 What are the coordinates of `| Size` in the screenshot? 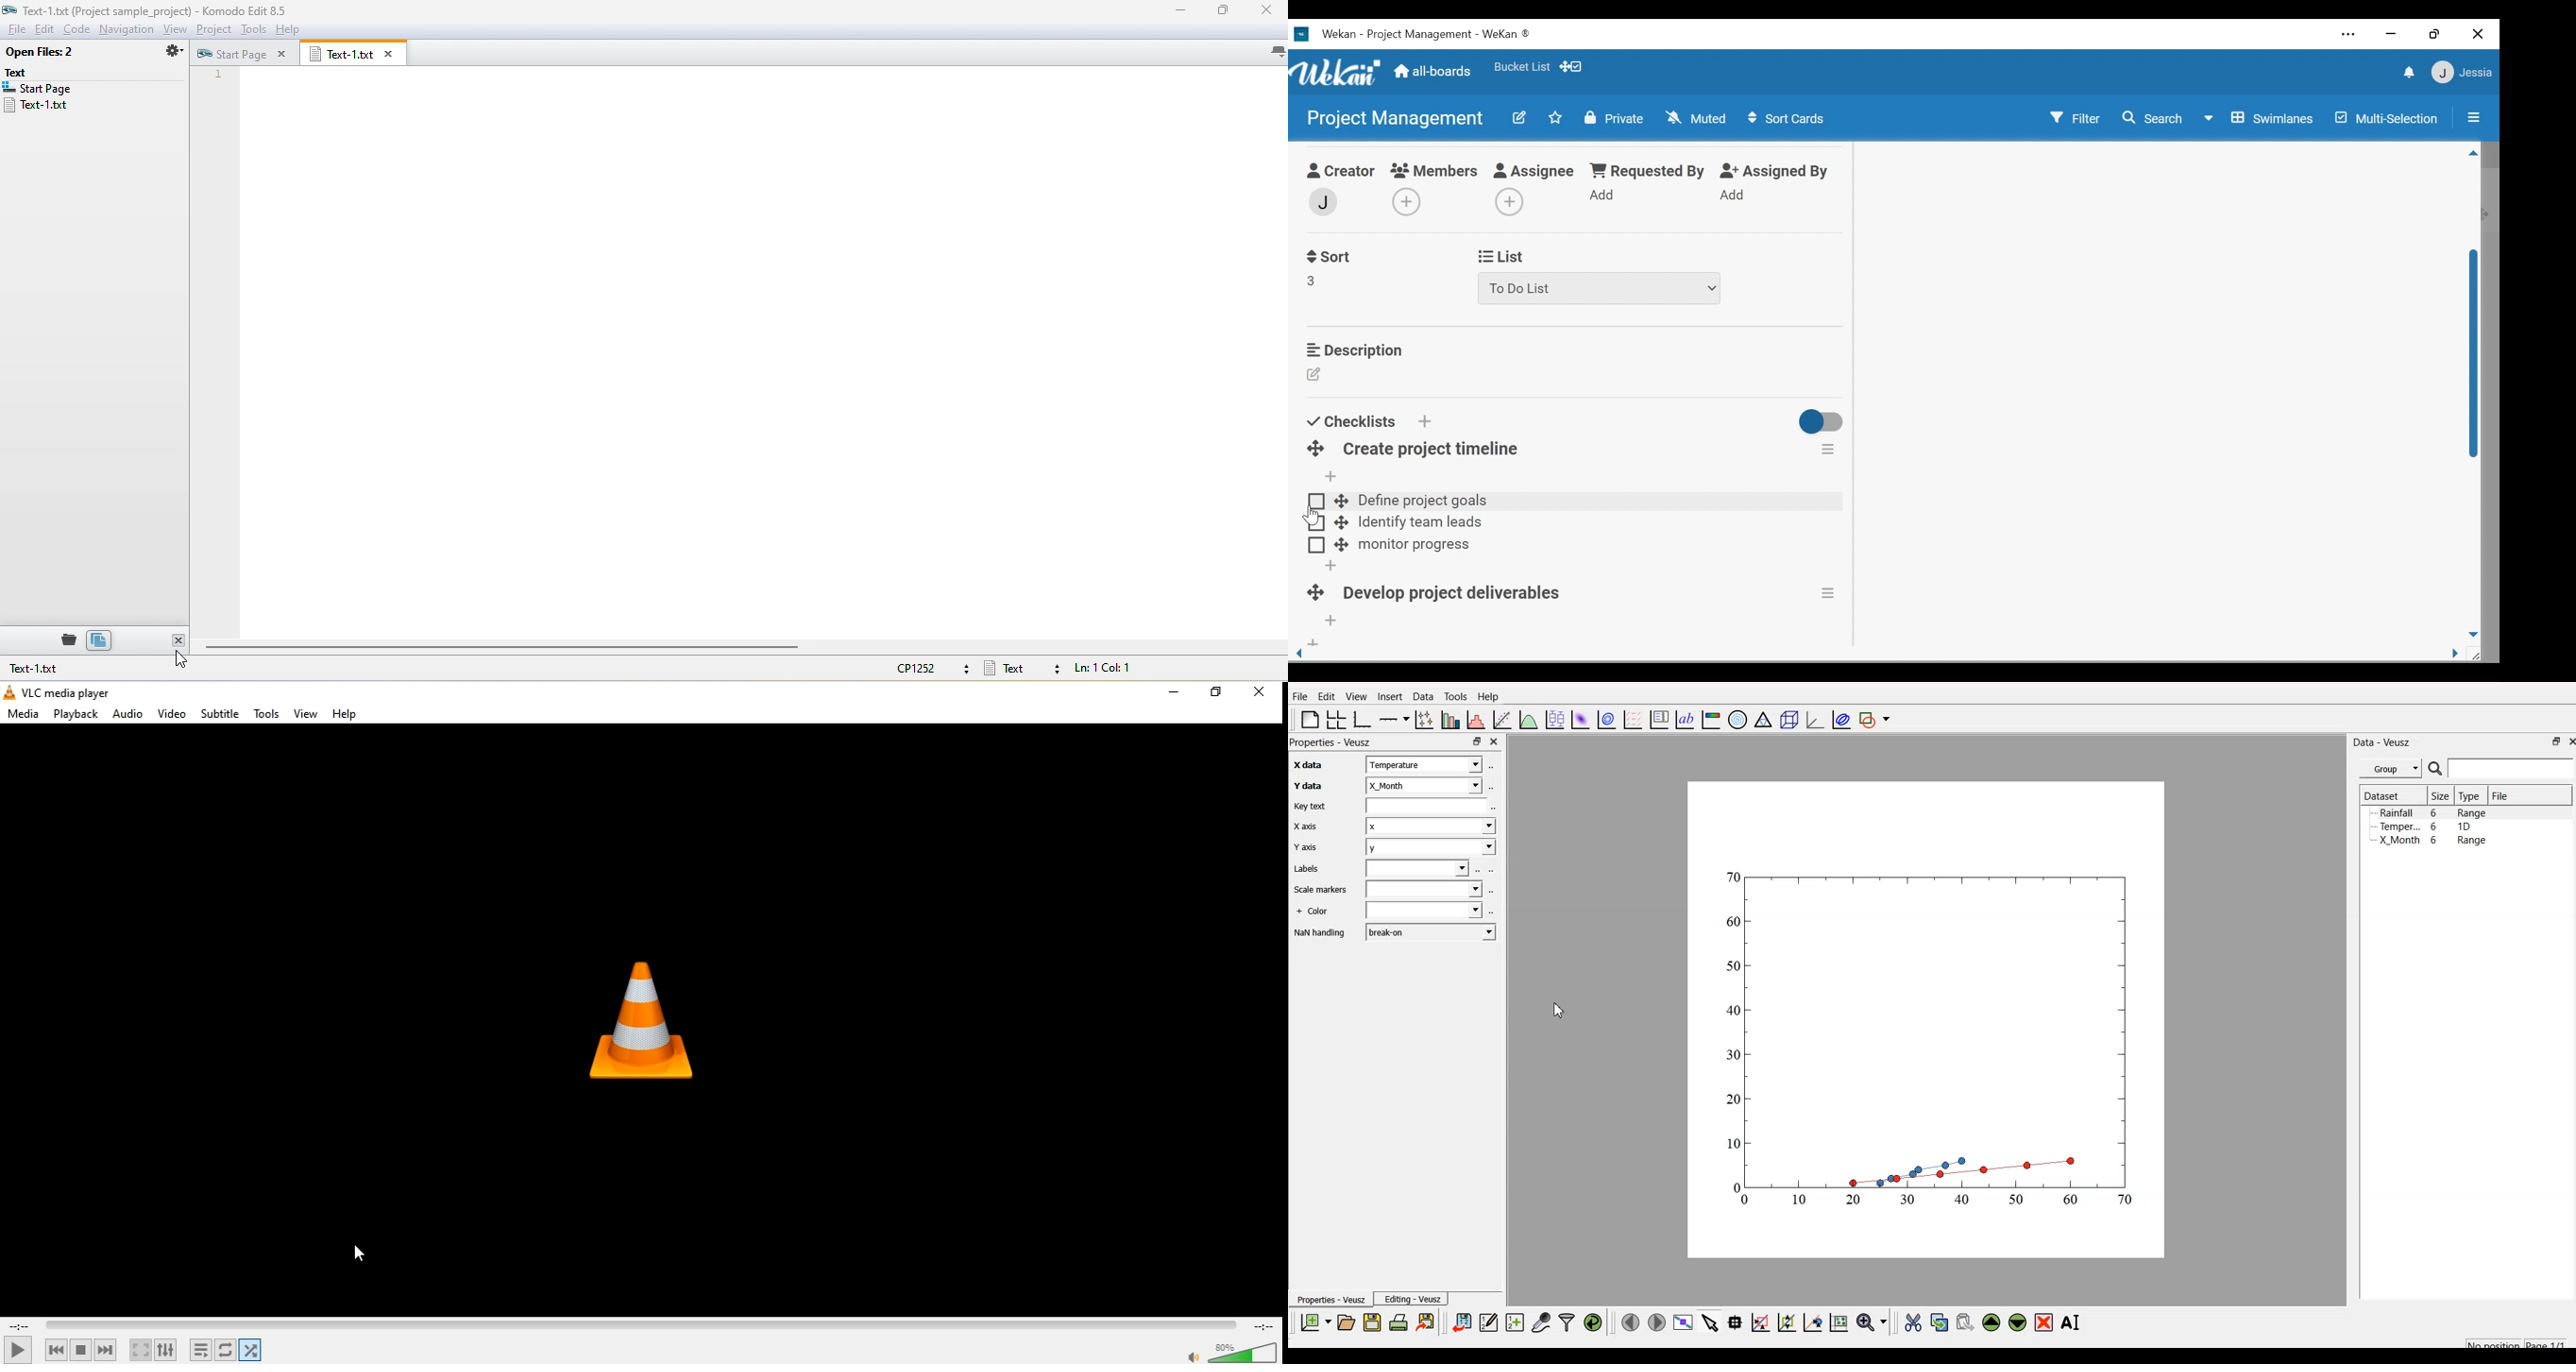 It's located at (2439, 796).